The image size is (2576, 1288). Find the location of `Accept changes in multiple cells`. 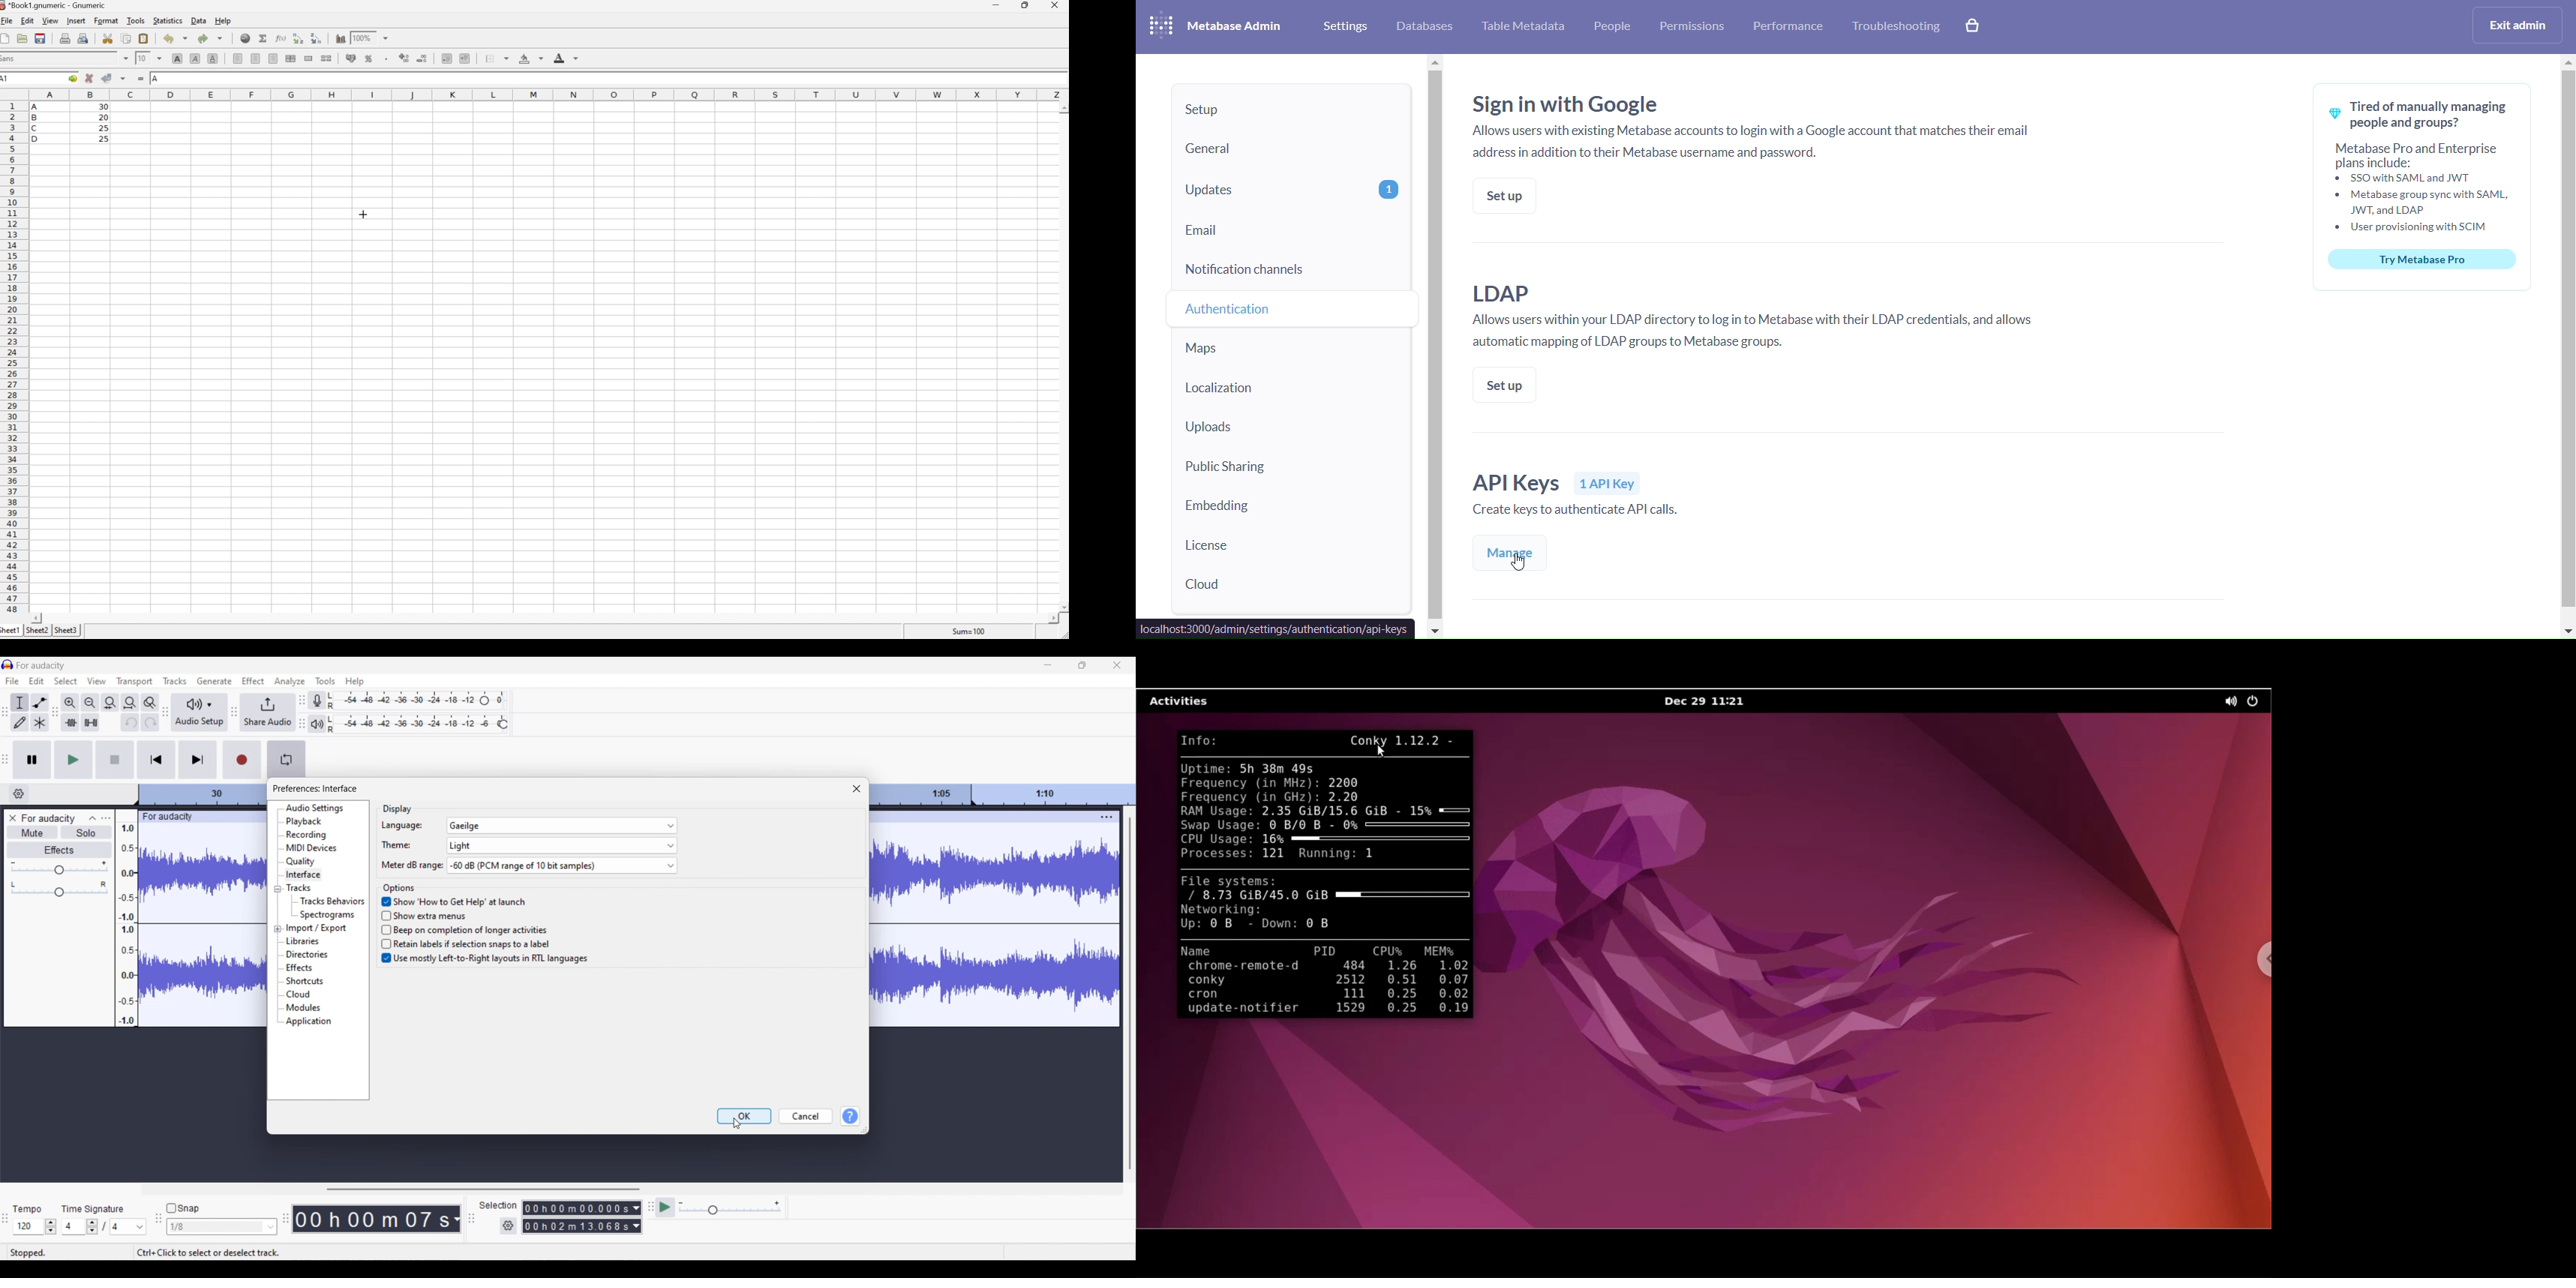

Accept changes in multiple cells is located at coordinates (124, 77).